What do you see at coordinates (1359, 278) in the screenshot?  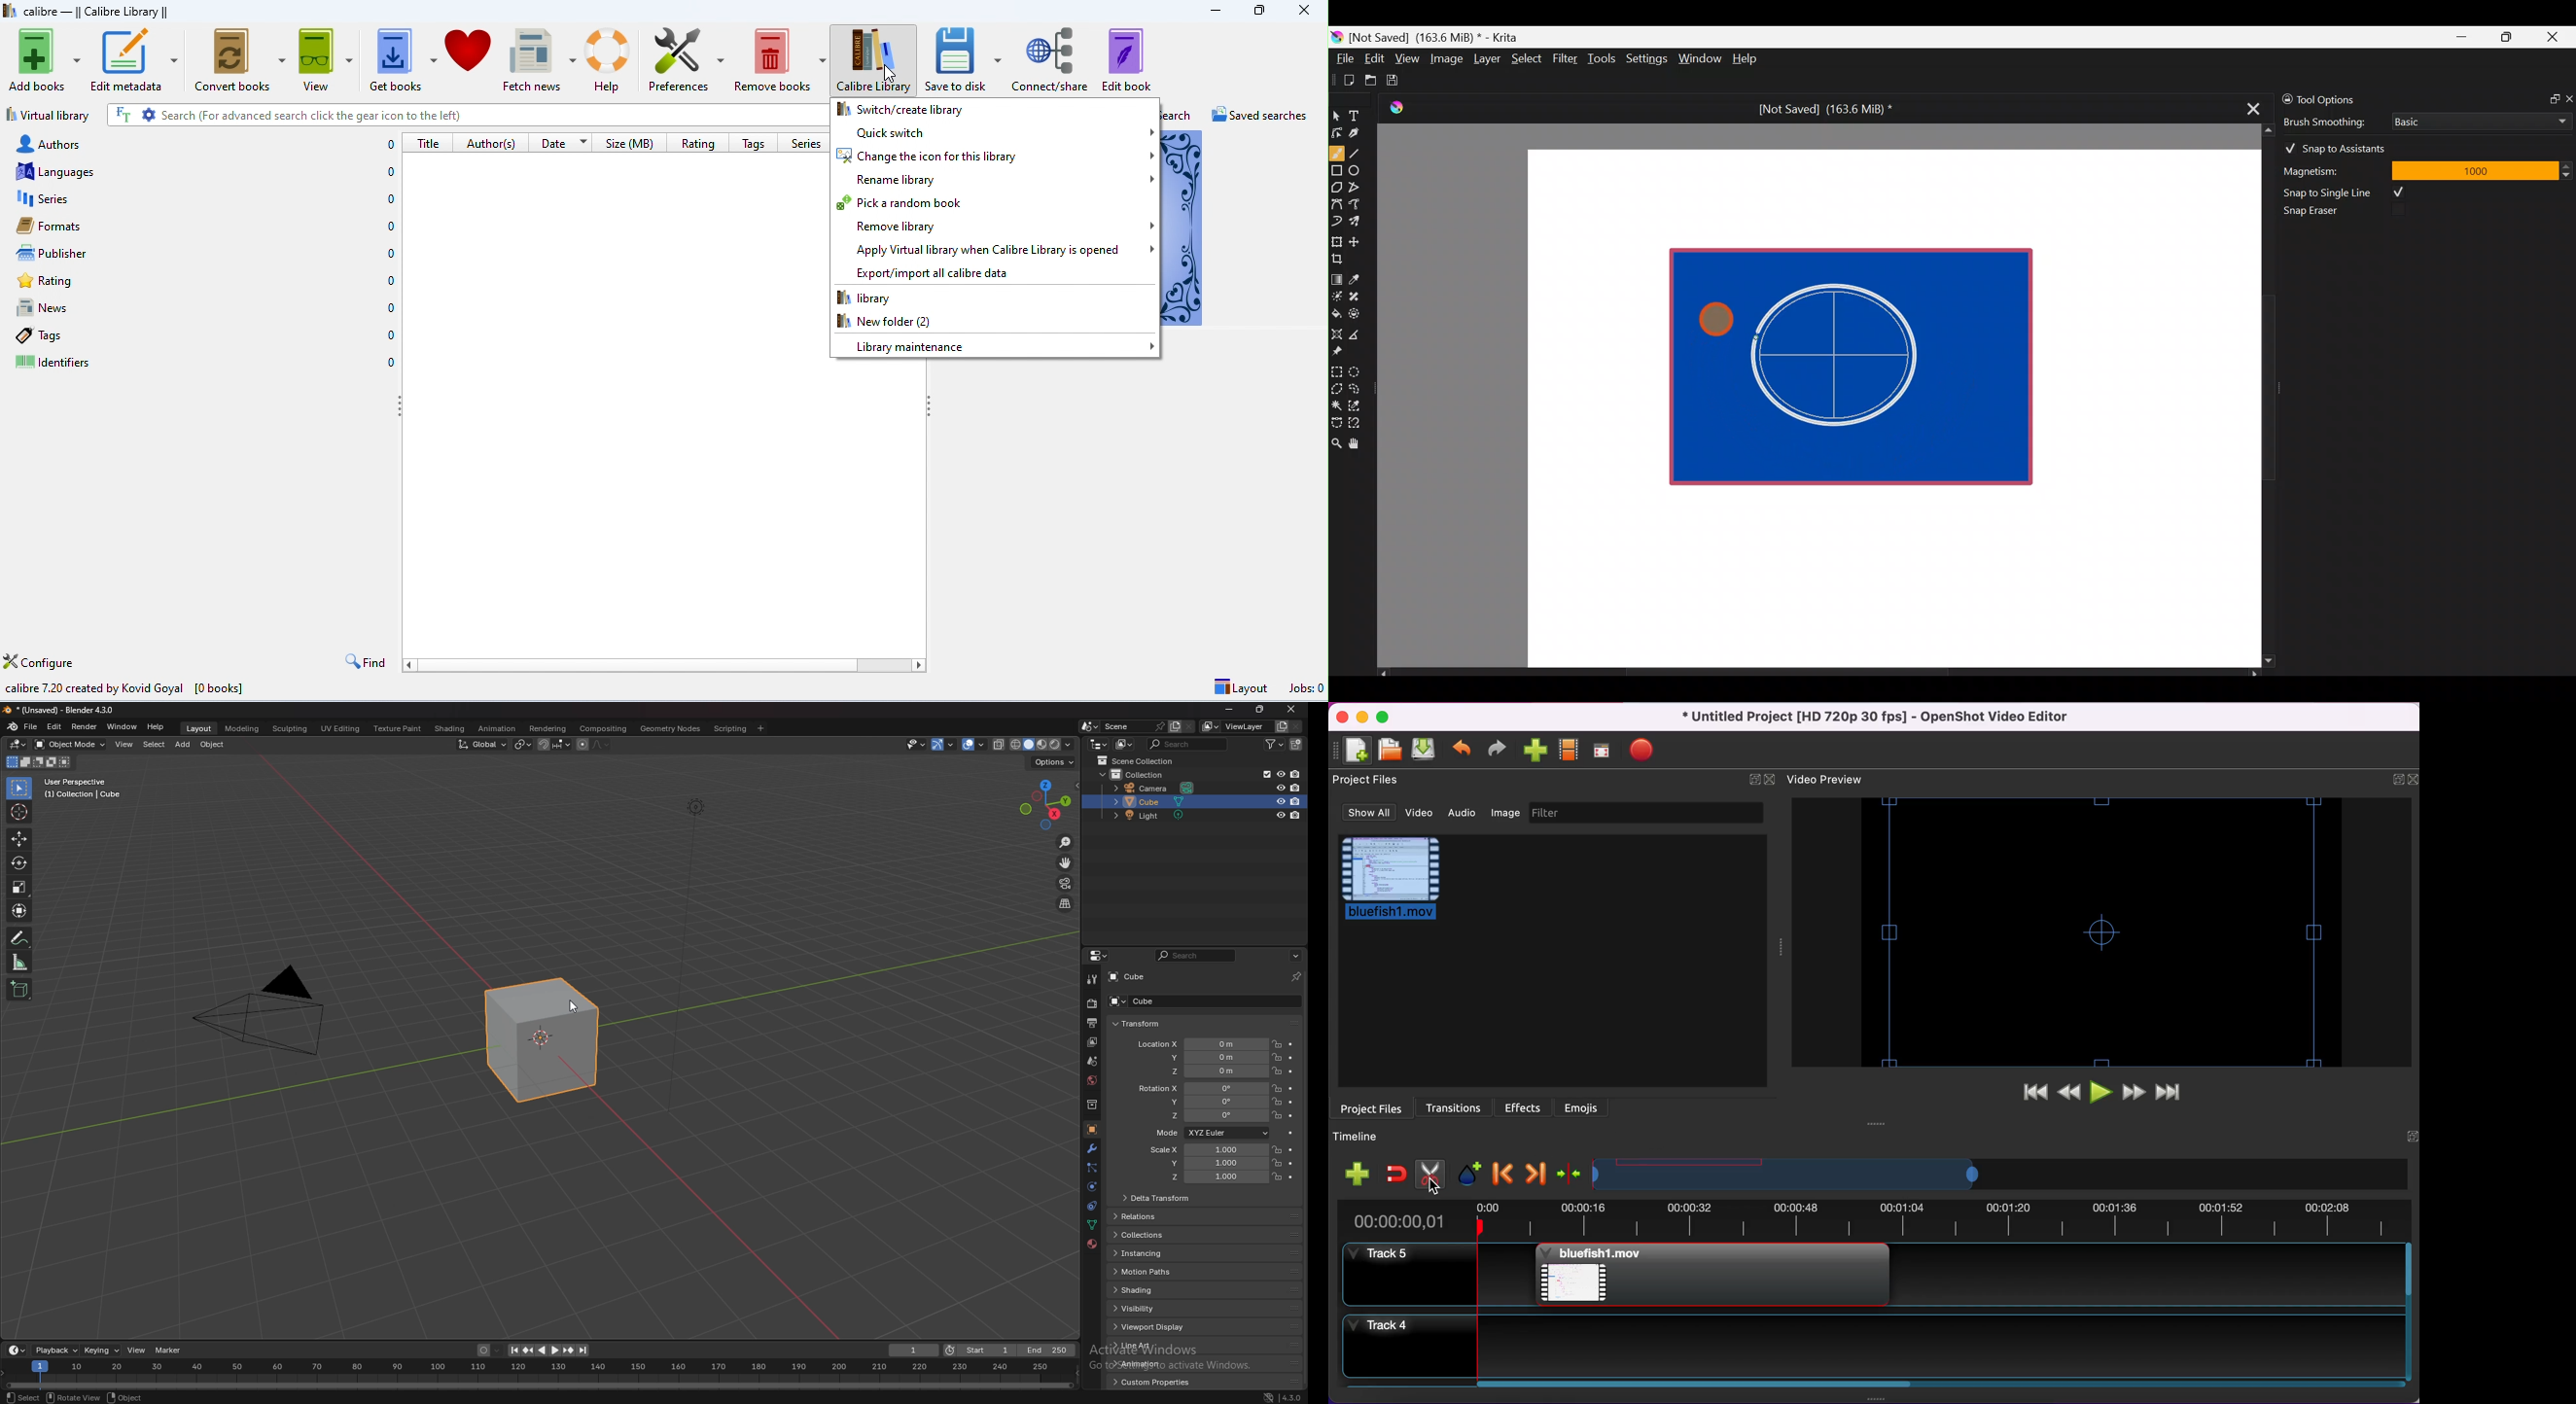 I see `Sample a colour from the image/current layer` at bounding box center [1359, 278].